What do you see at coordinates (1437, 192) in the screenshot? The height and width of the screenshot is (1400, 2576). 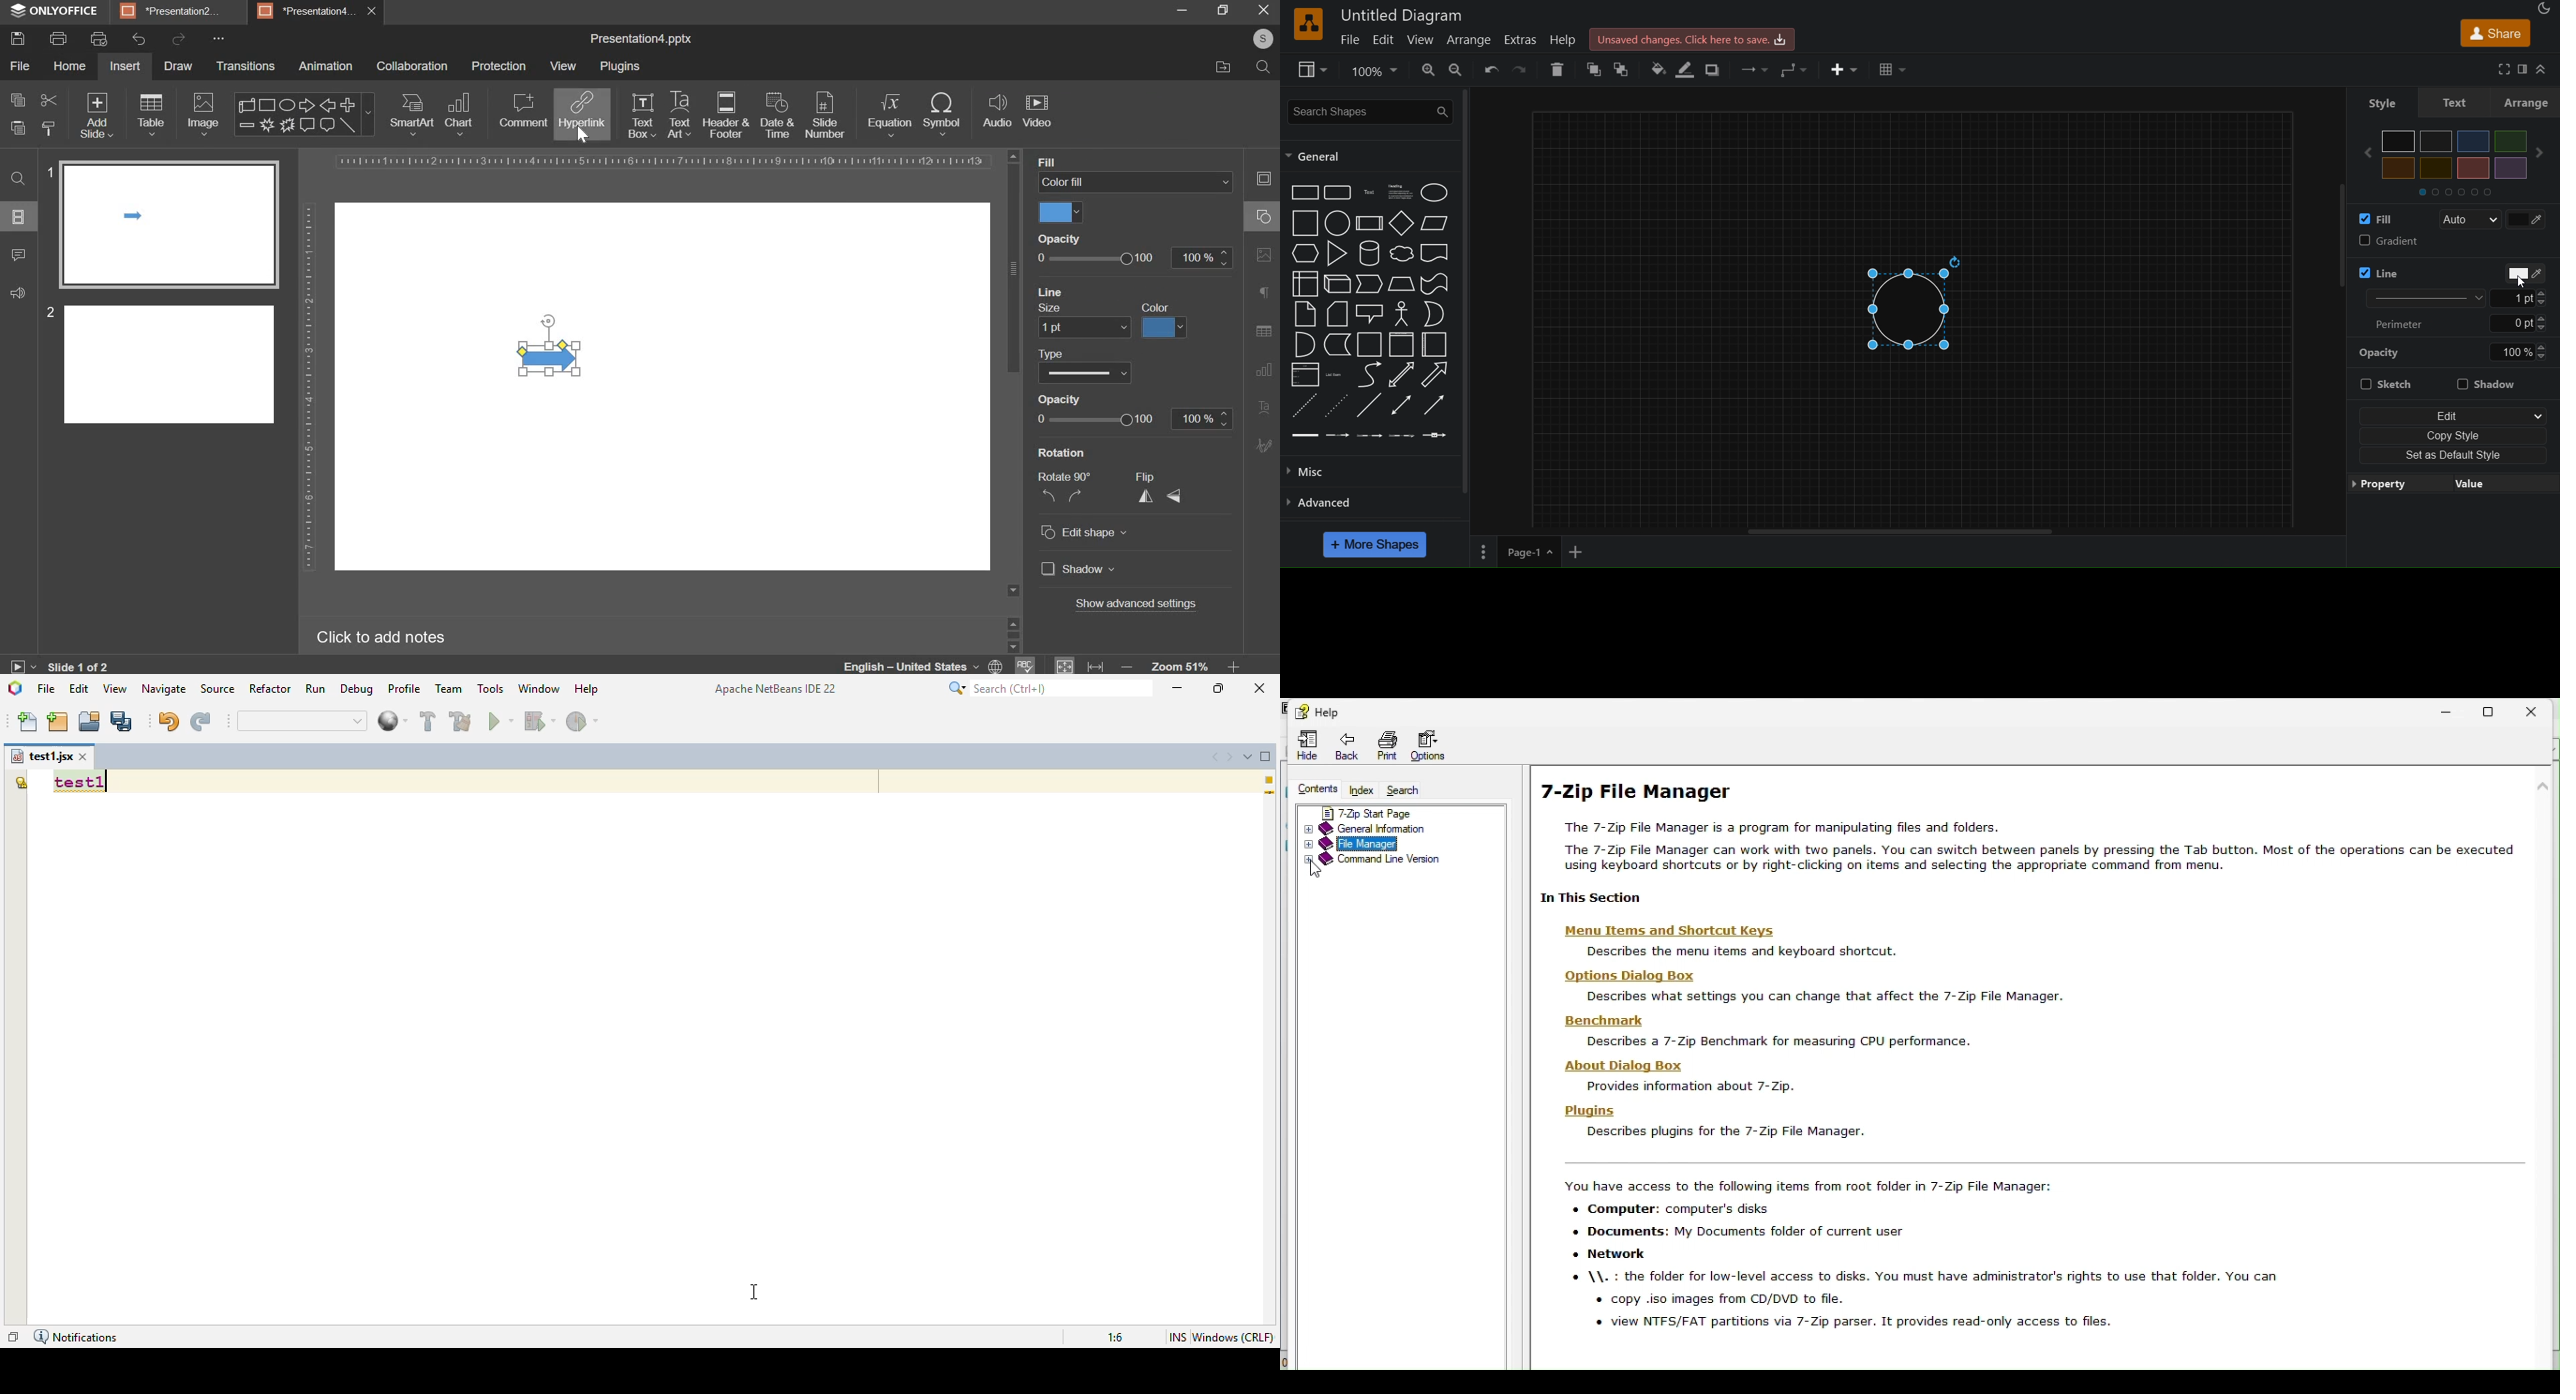 I see `ellipse` at bounding box center [1437, 192].